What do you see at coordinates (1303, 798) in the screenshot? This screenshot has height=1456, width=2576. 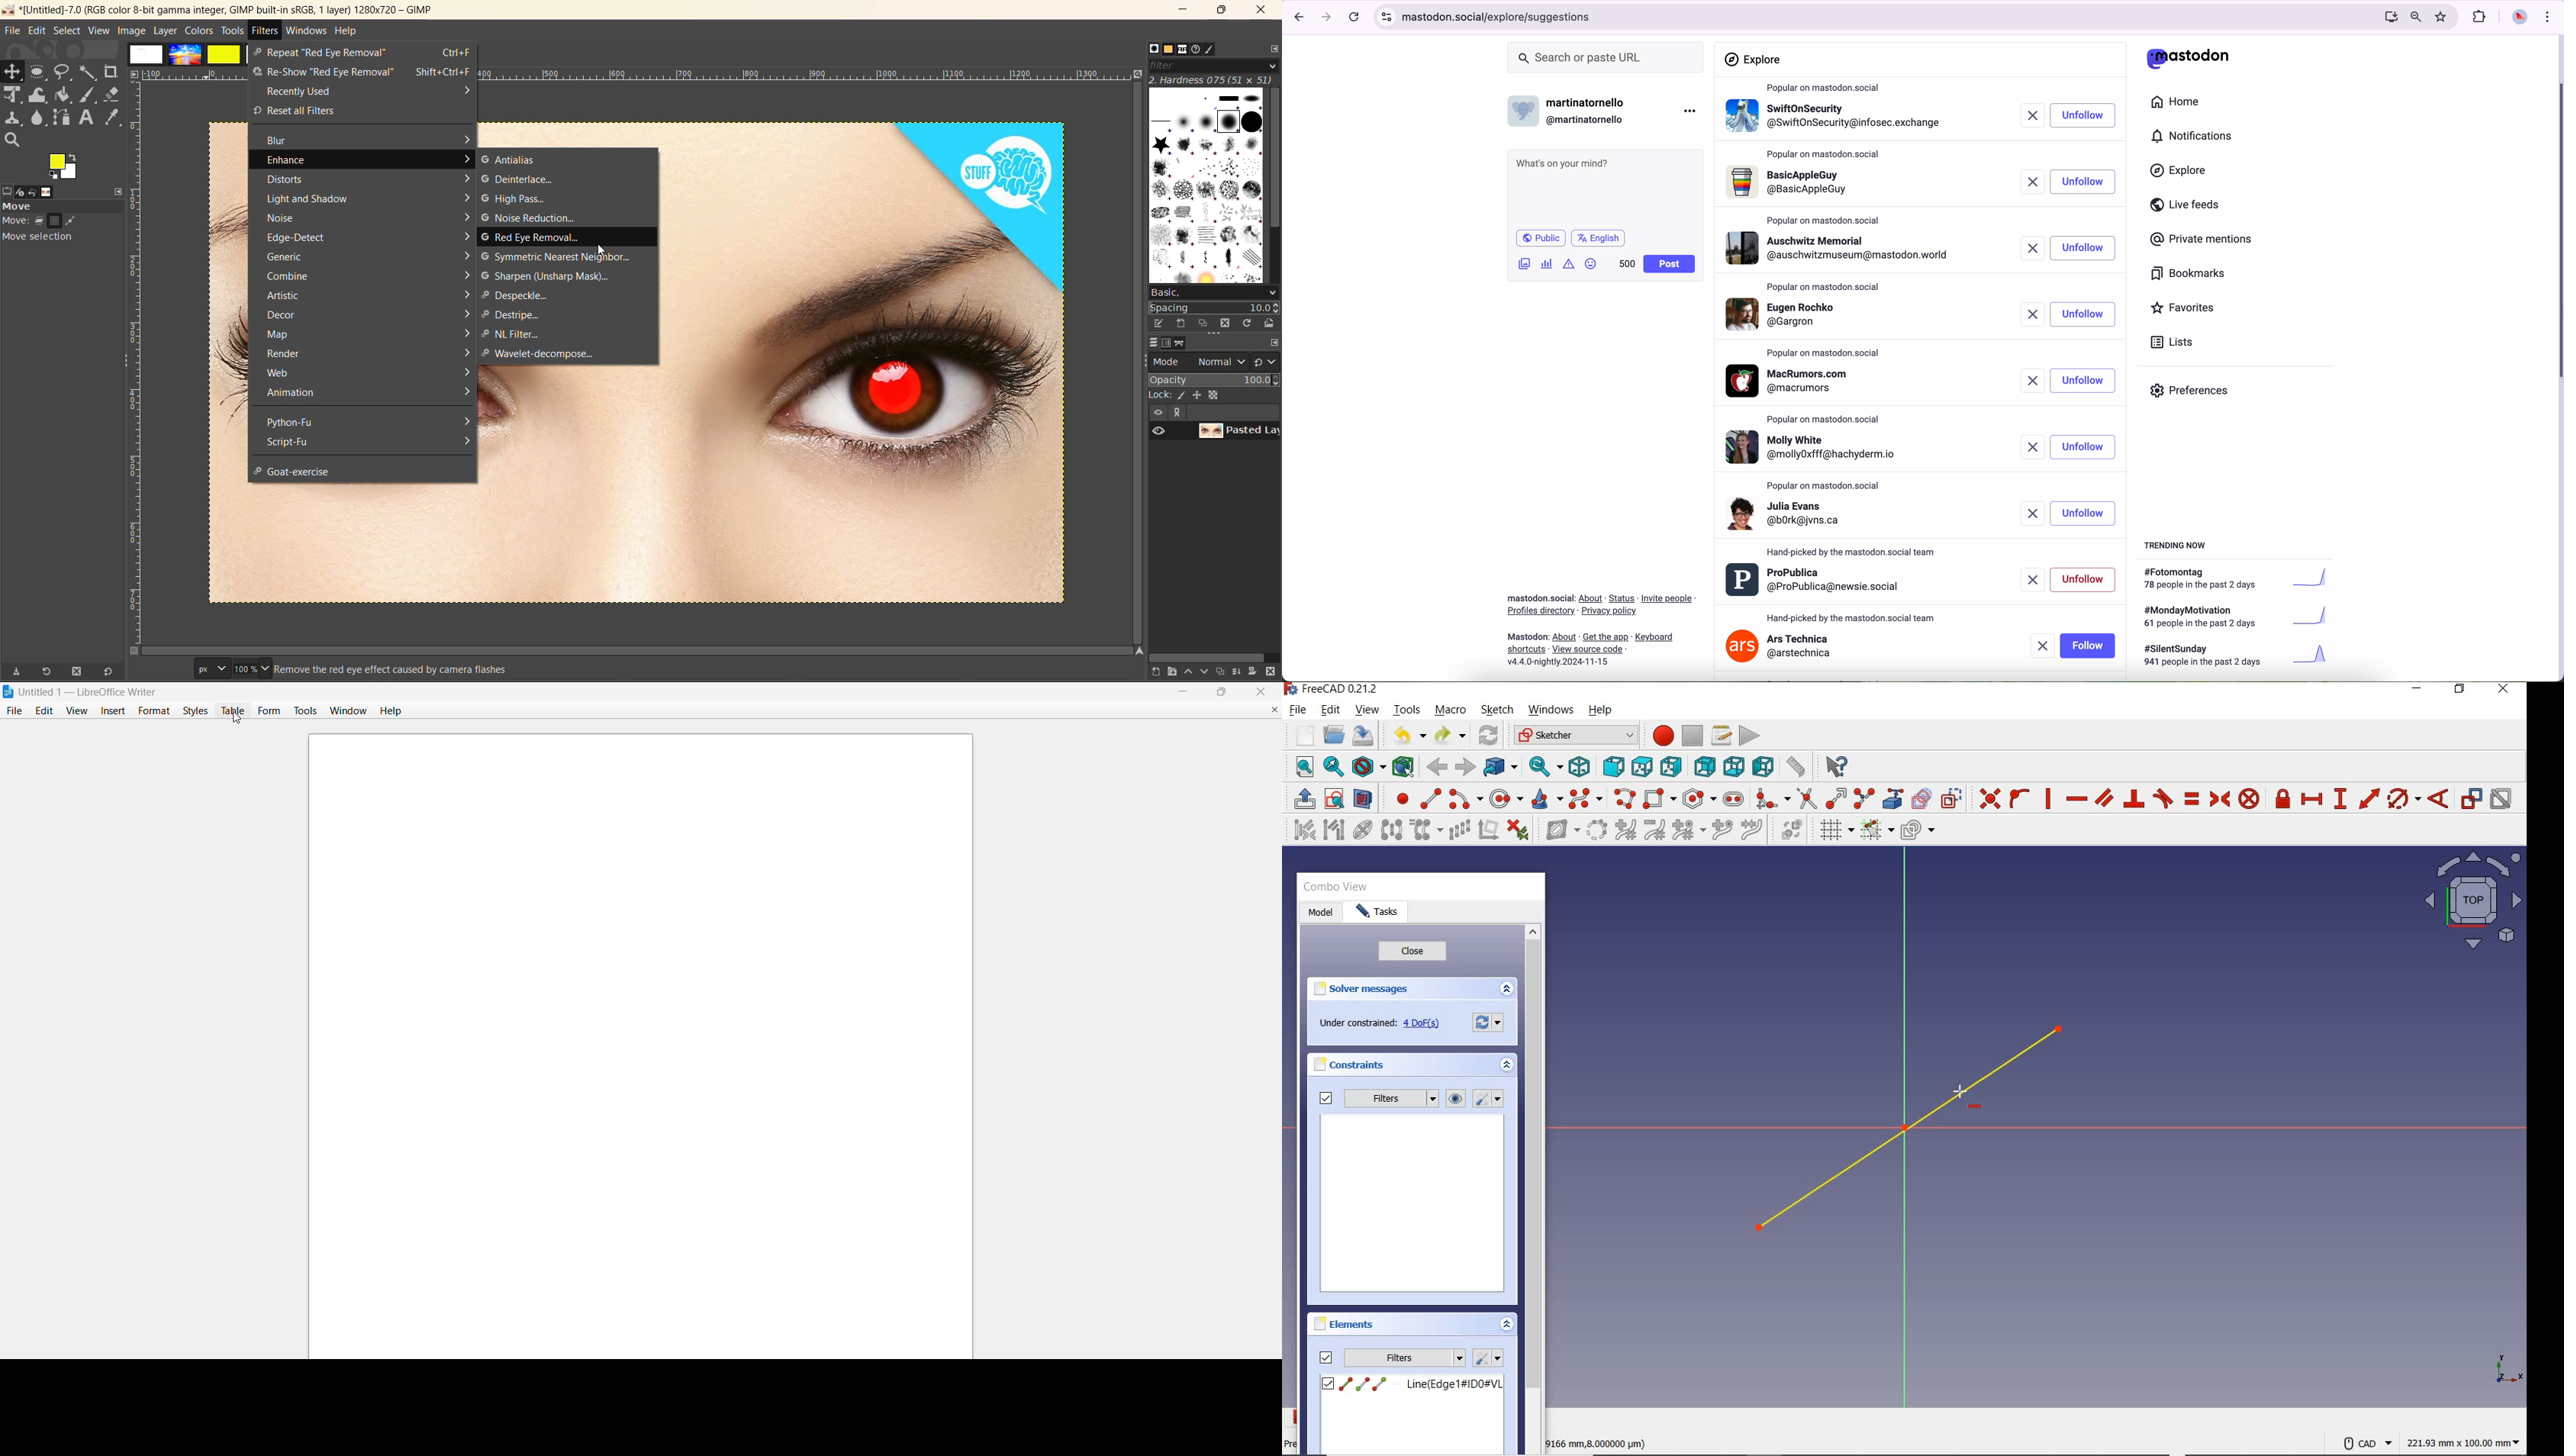 I see `LEAVE SKETCH` at bounding box center [1303, 798].